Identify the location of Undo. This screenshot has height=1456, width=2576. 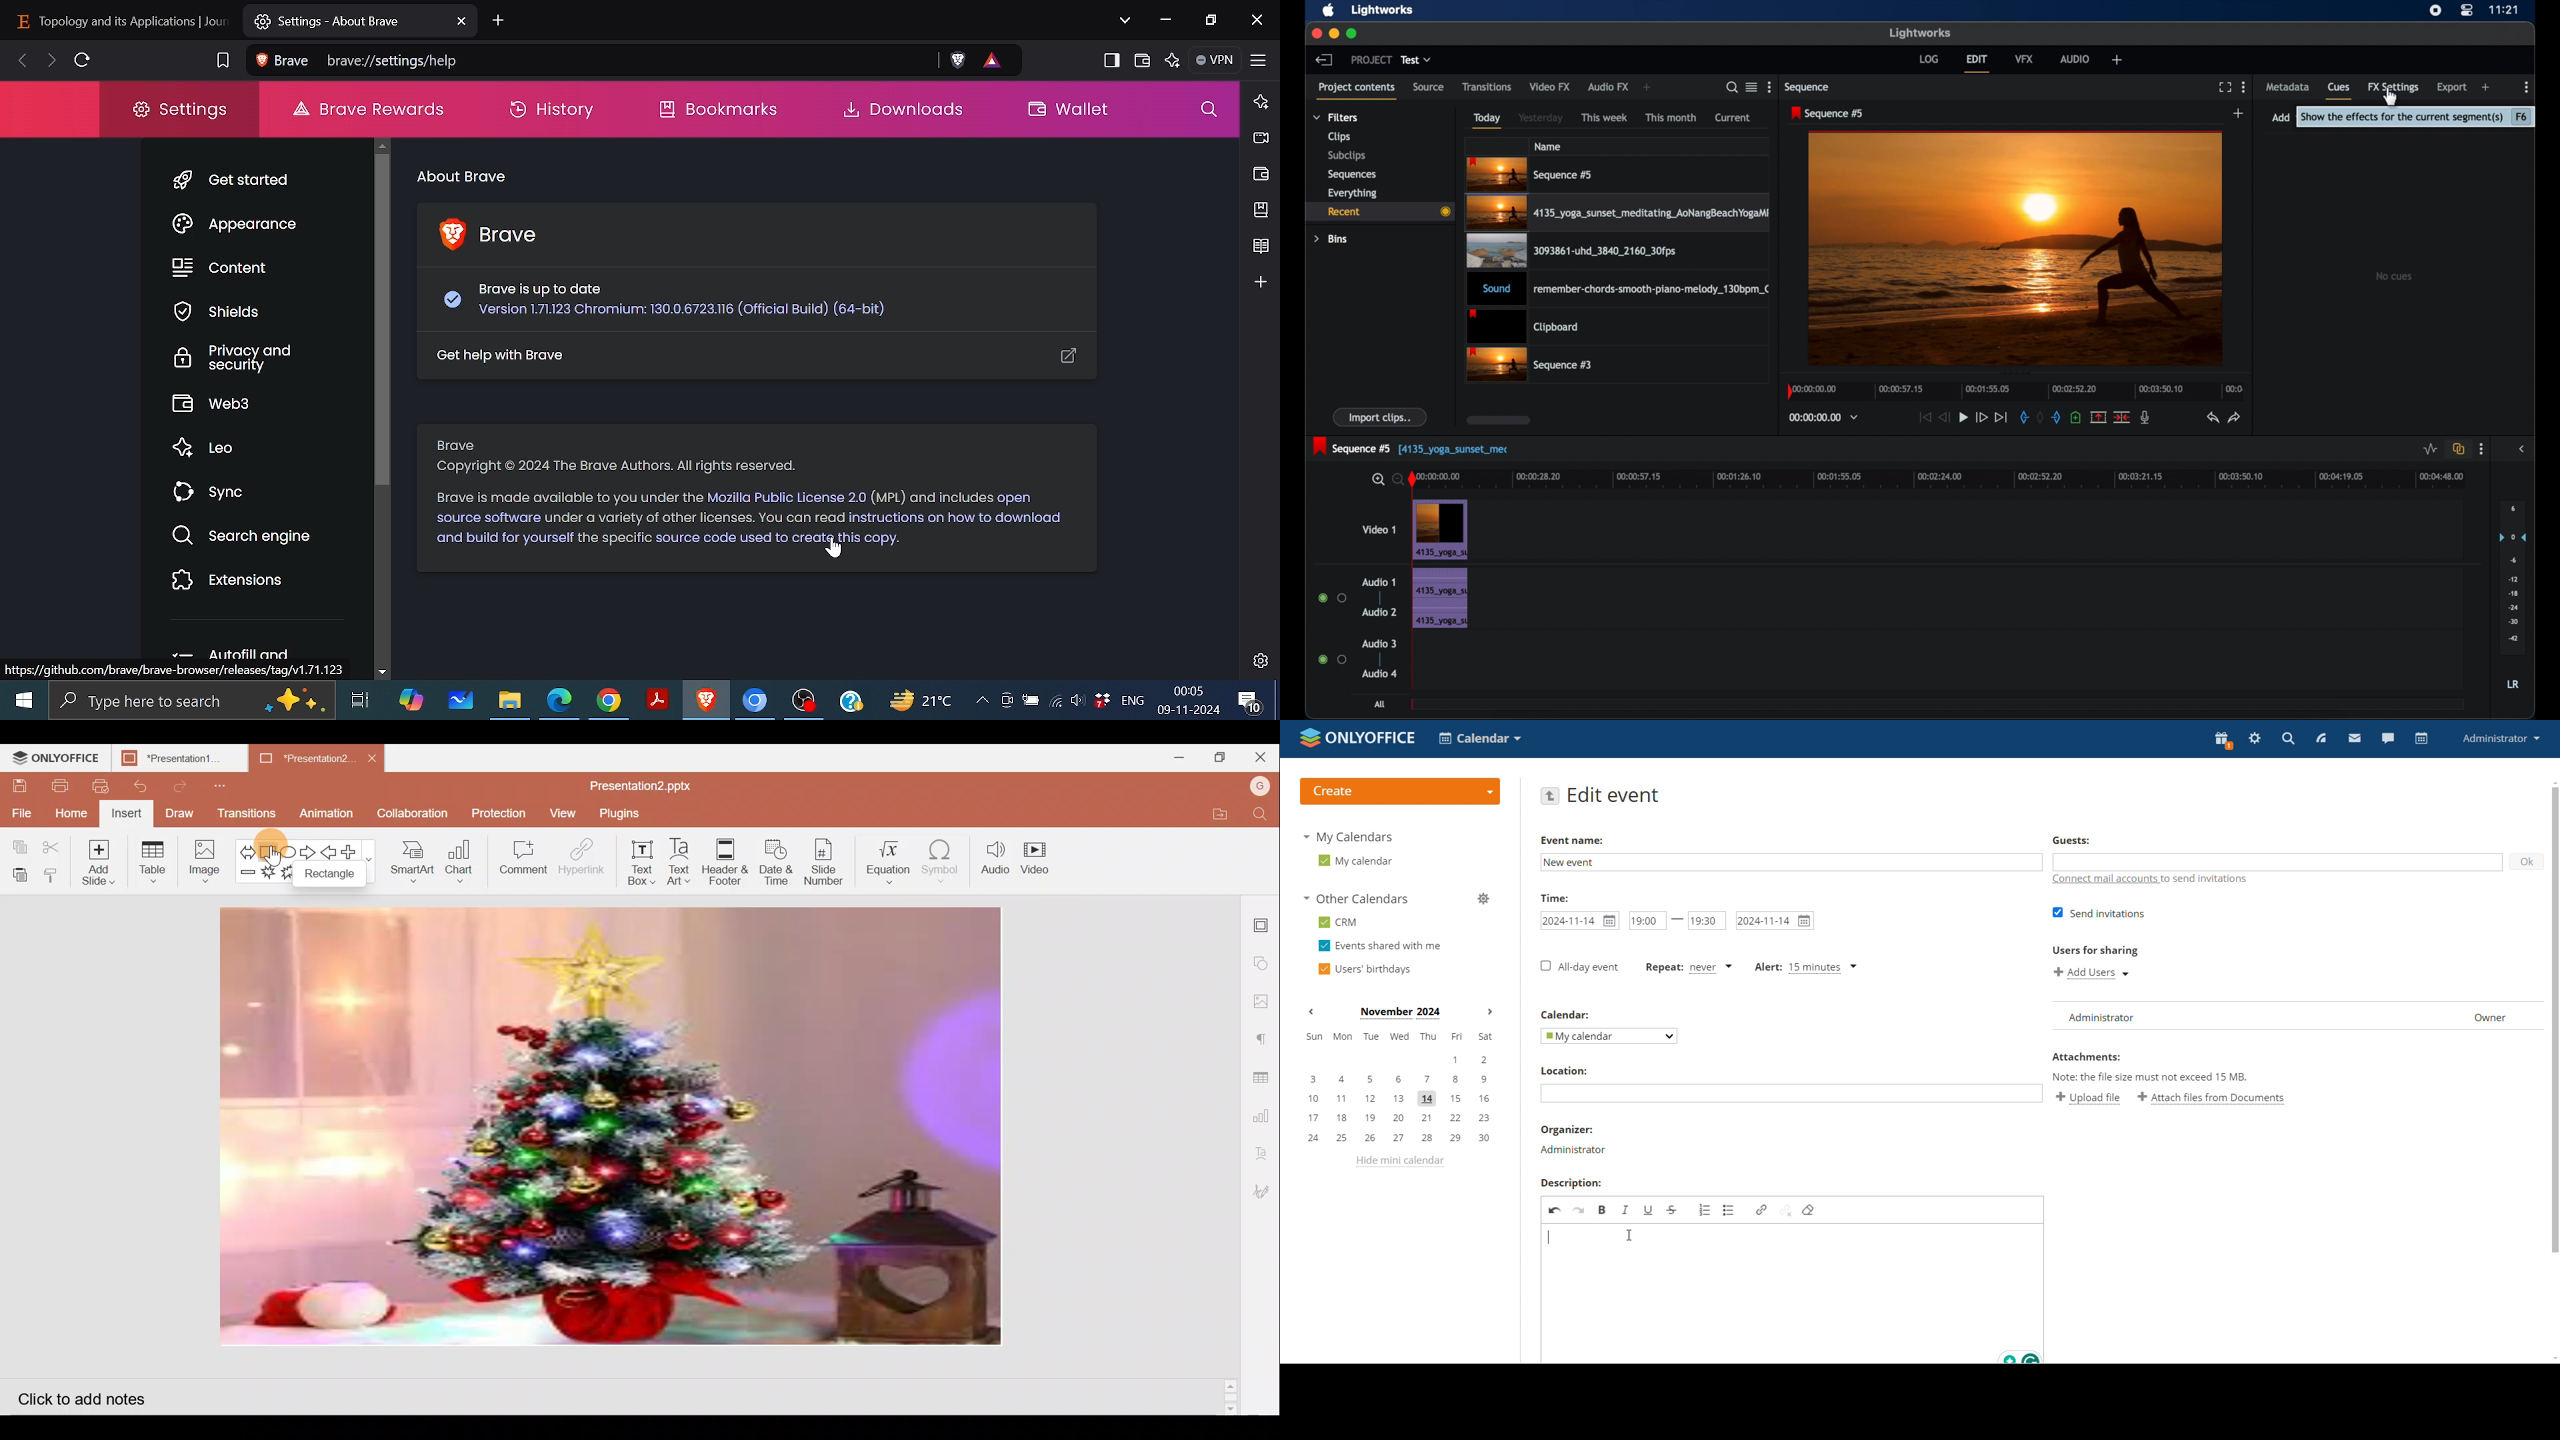
(140, 789).